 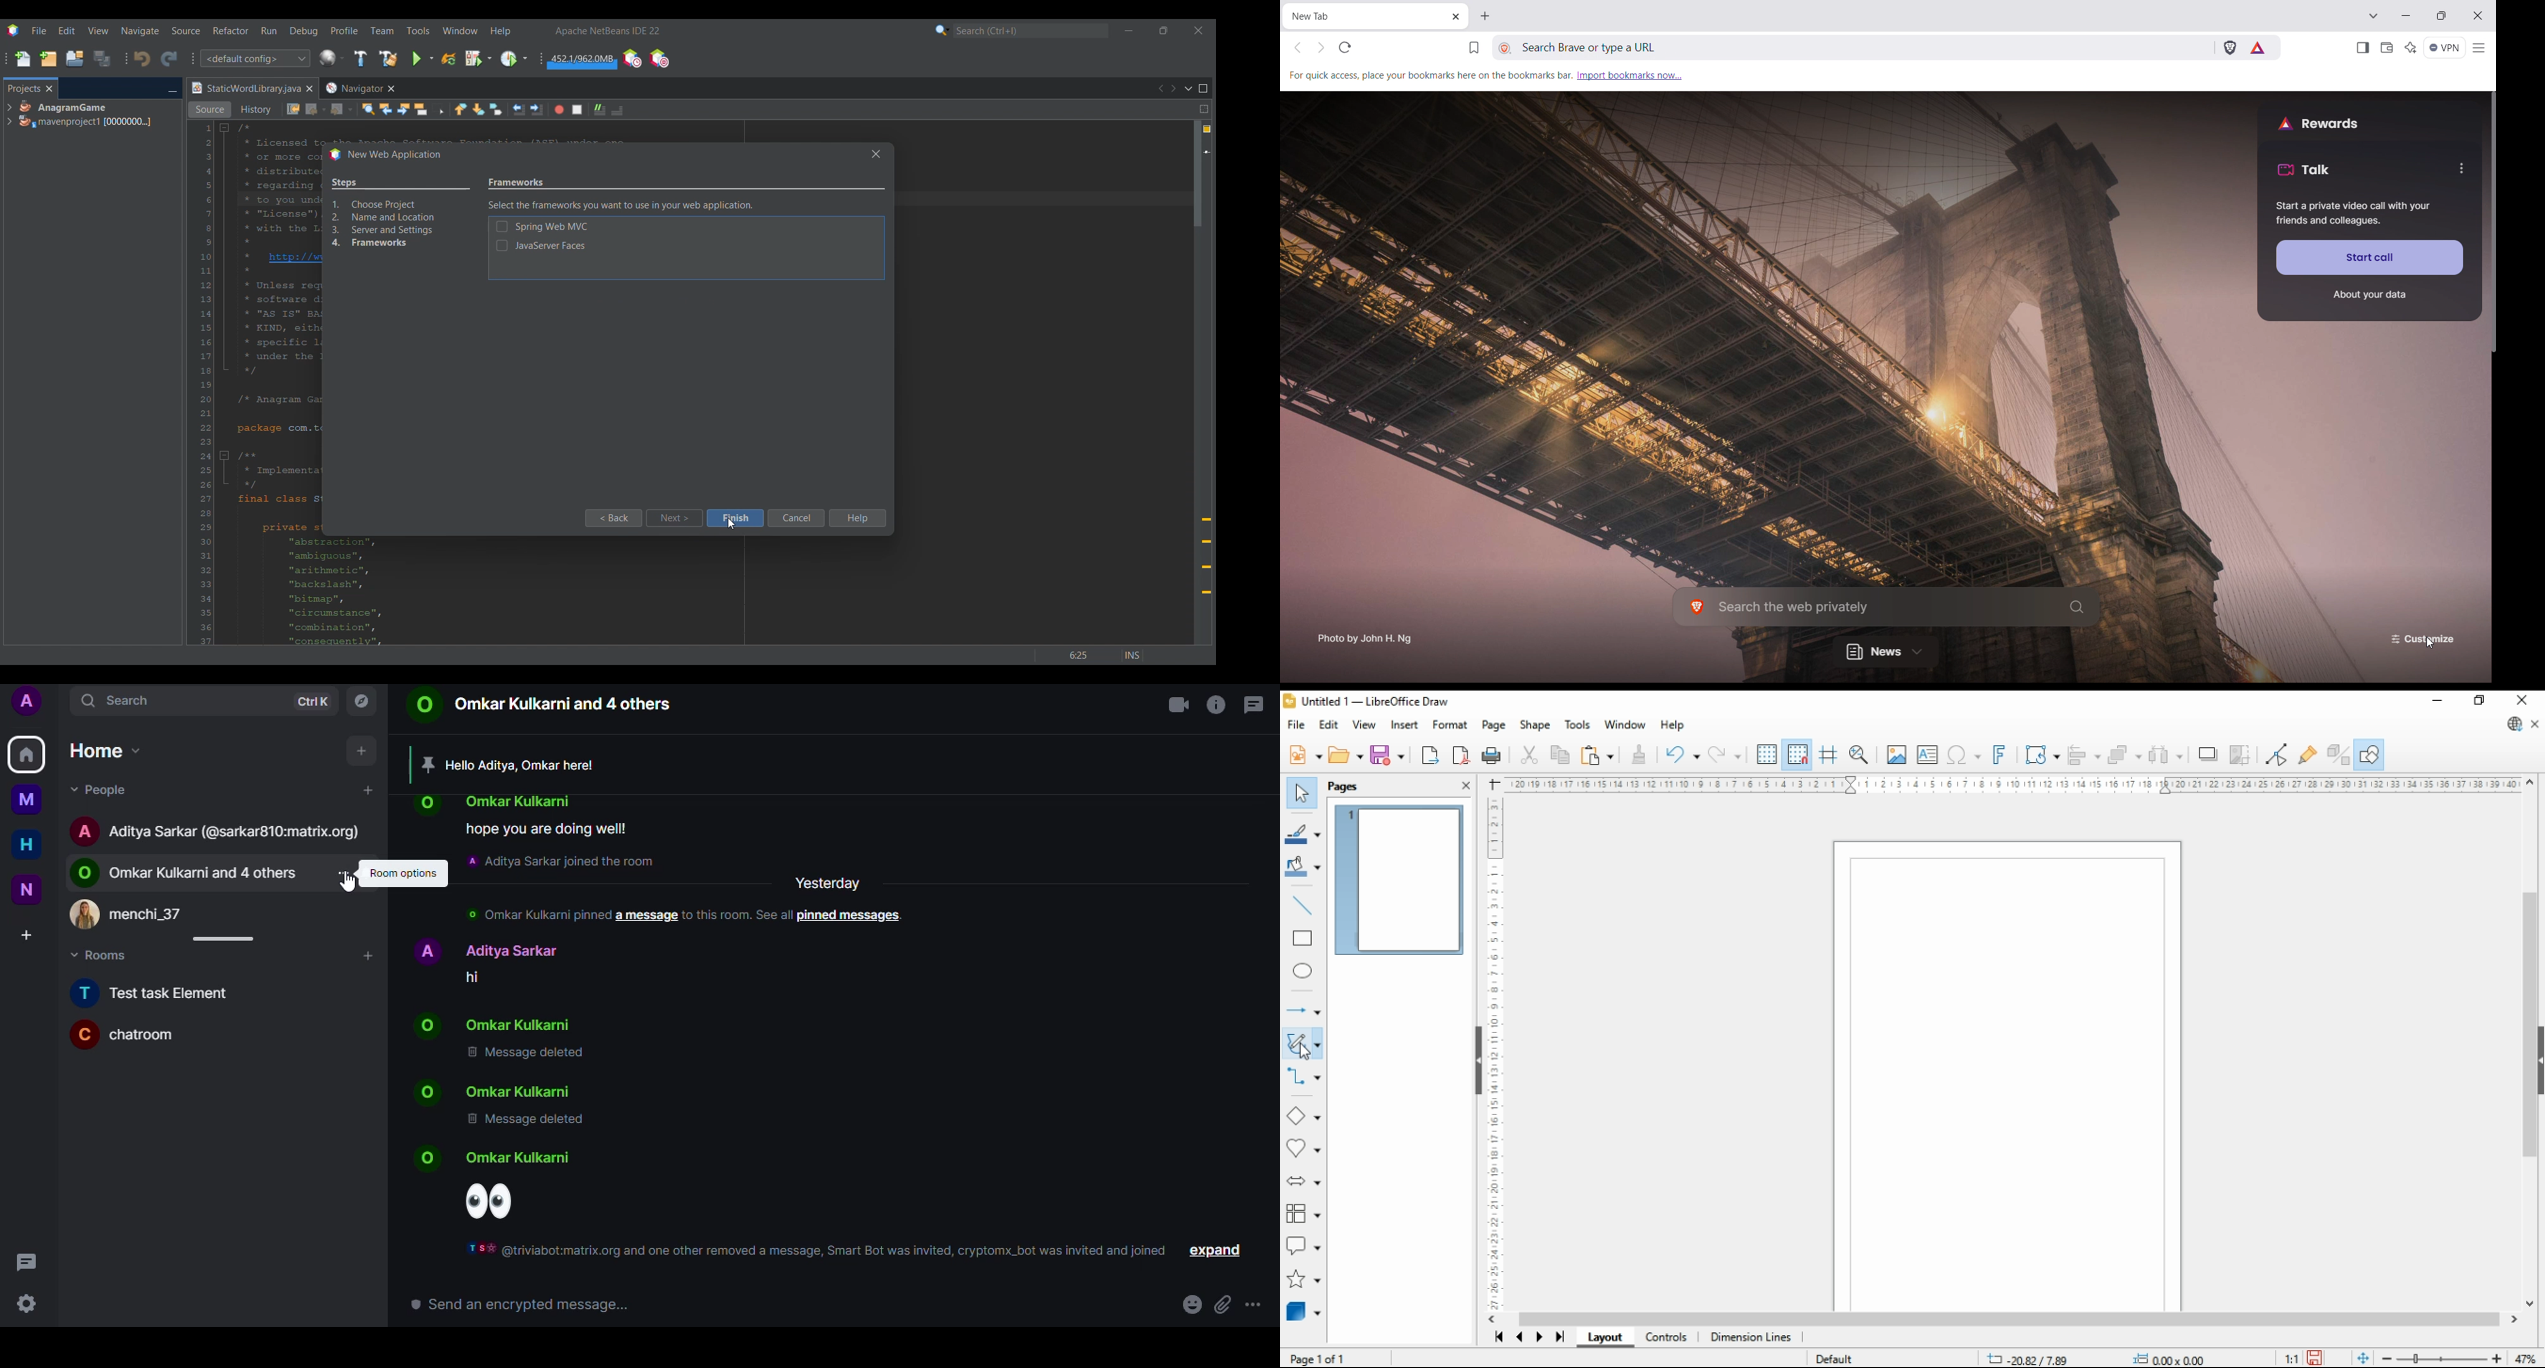 I want to click on  clone formatting, so click(x=1641, y=754).